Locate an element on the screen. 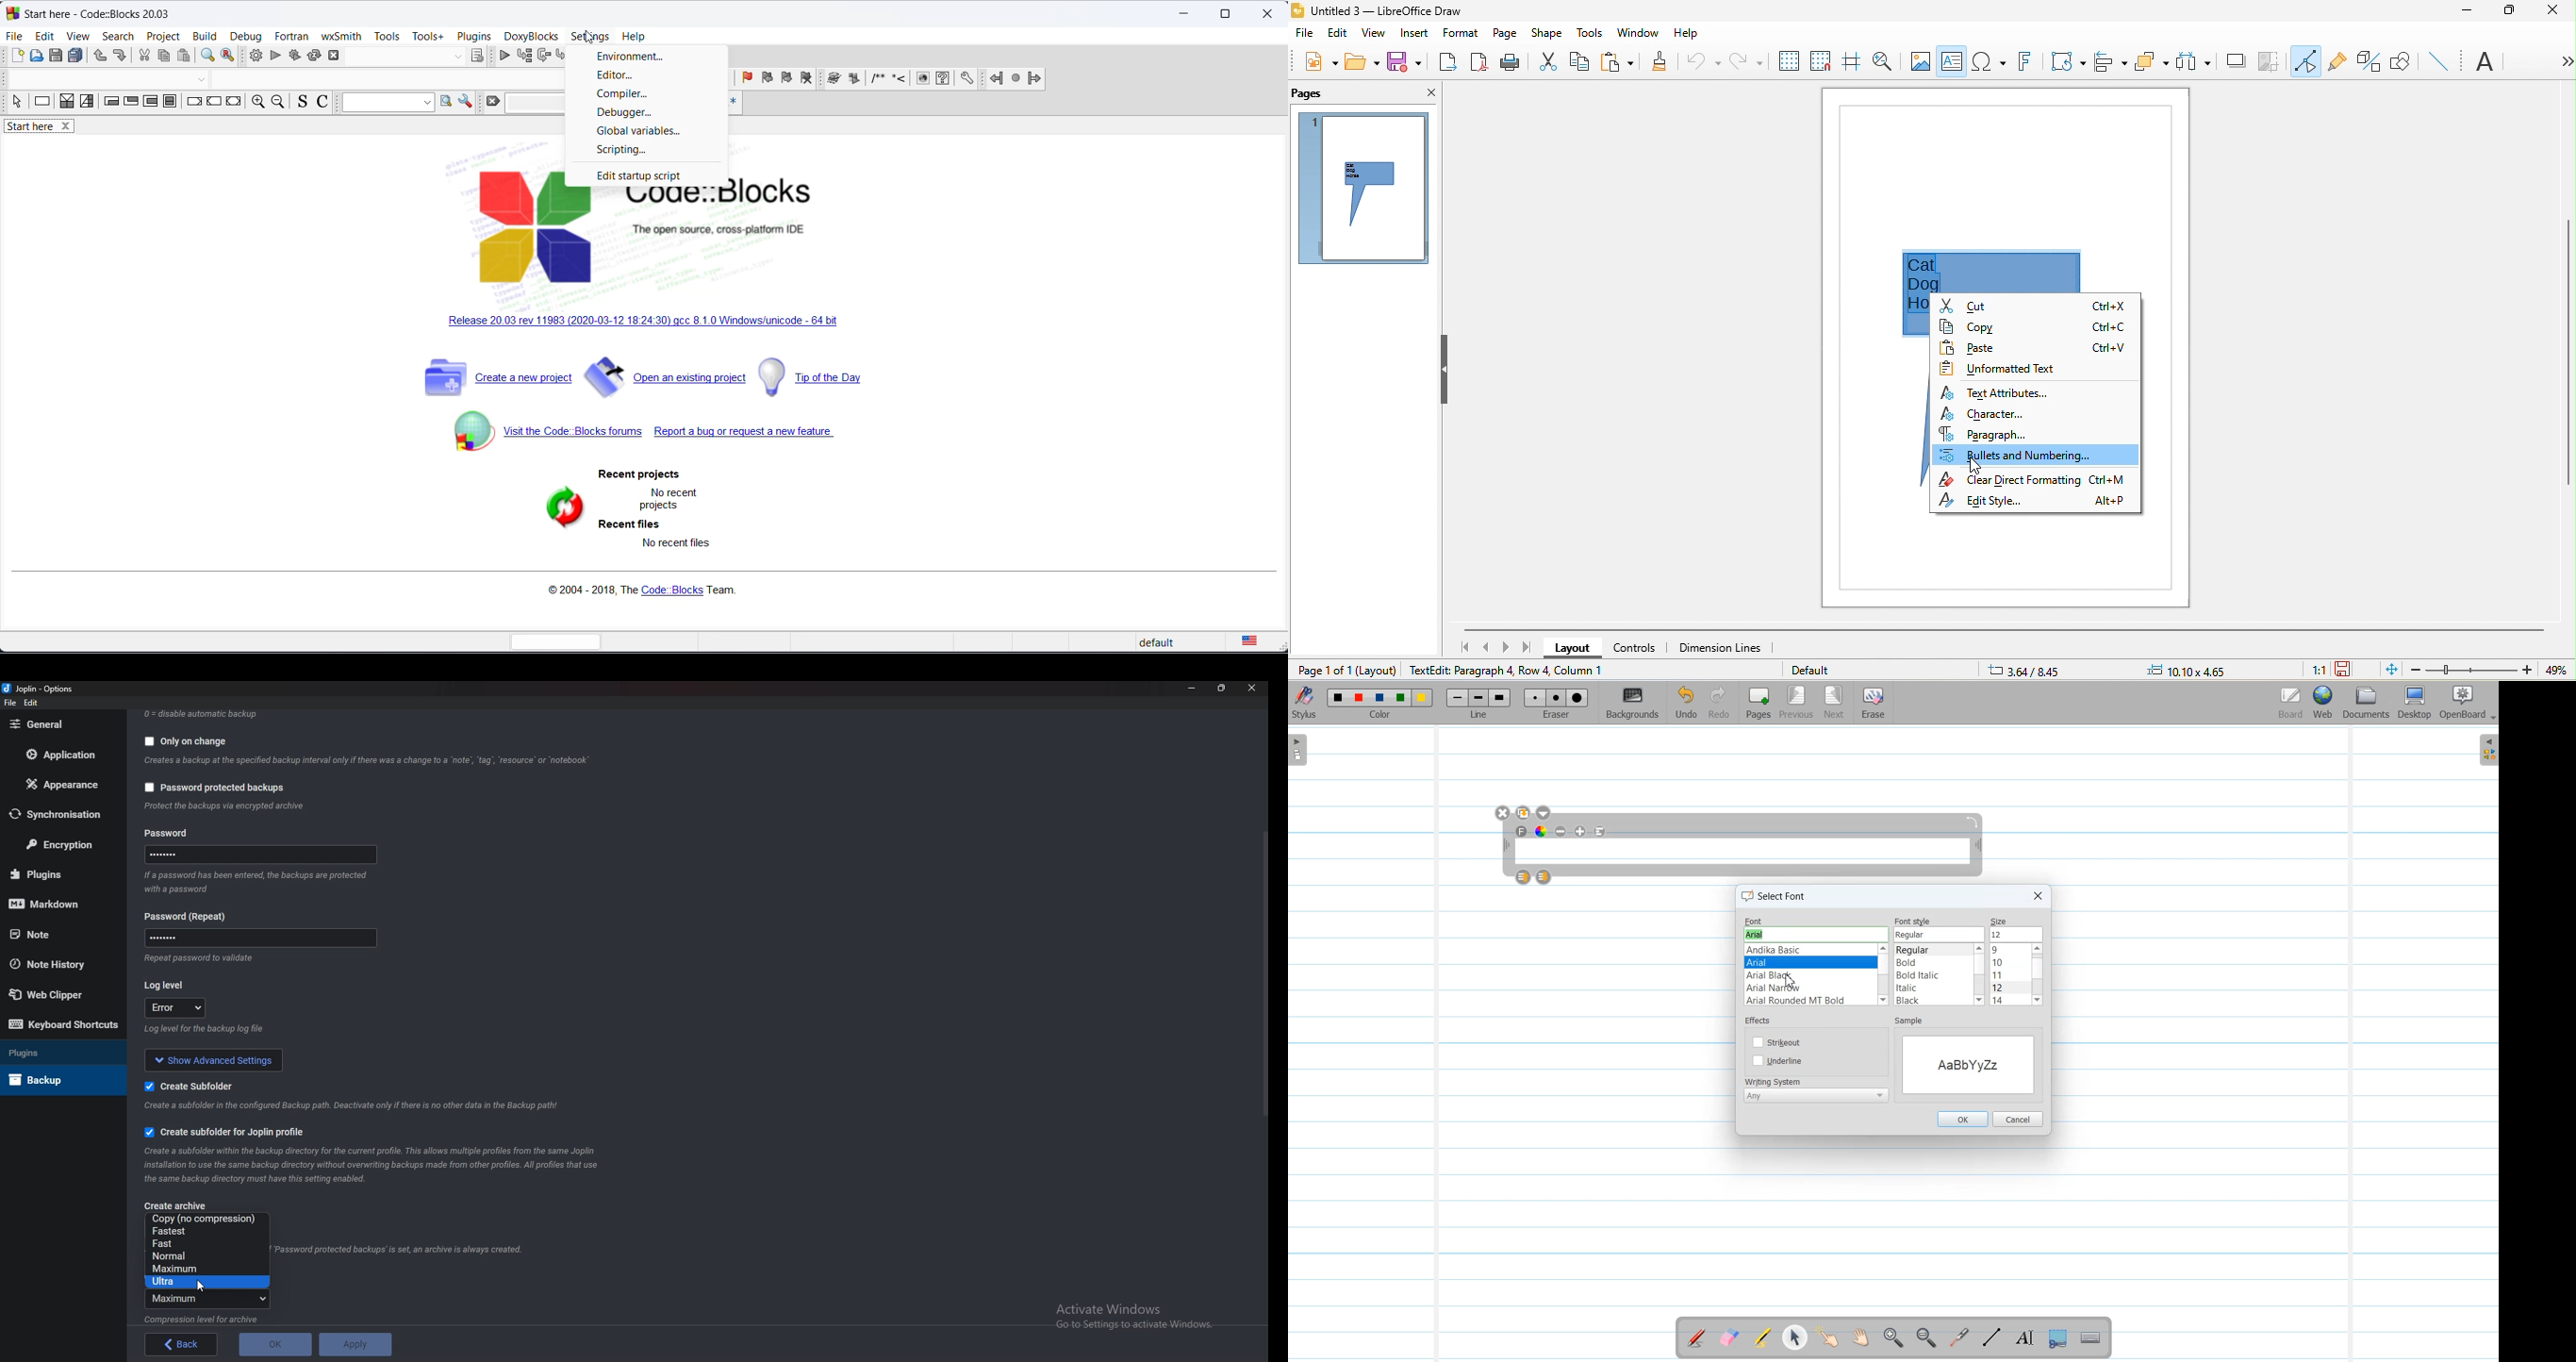 The image size is (2576, 1372). settings is located at coordinates (466, 101).